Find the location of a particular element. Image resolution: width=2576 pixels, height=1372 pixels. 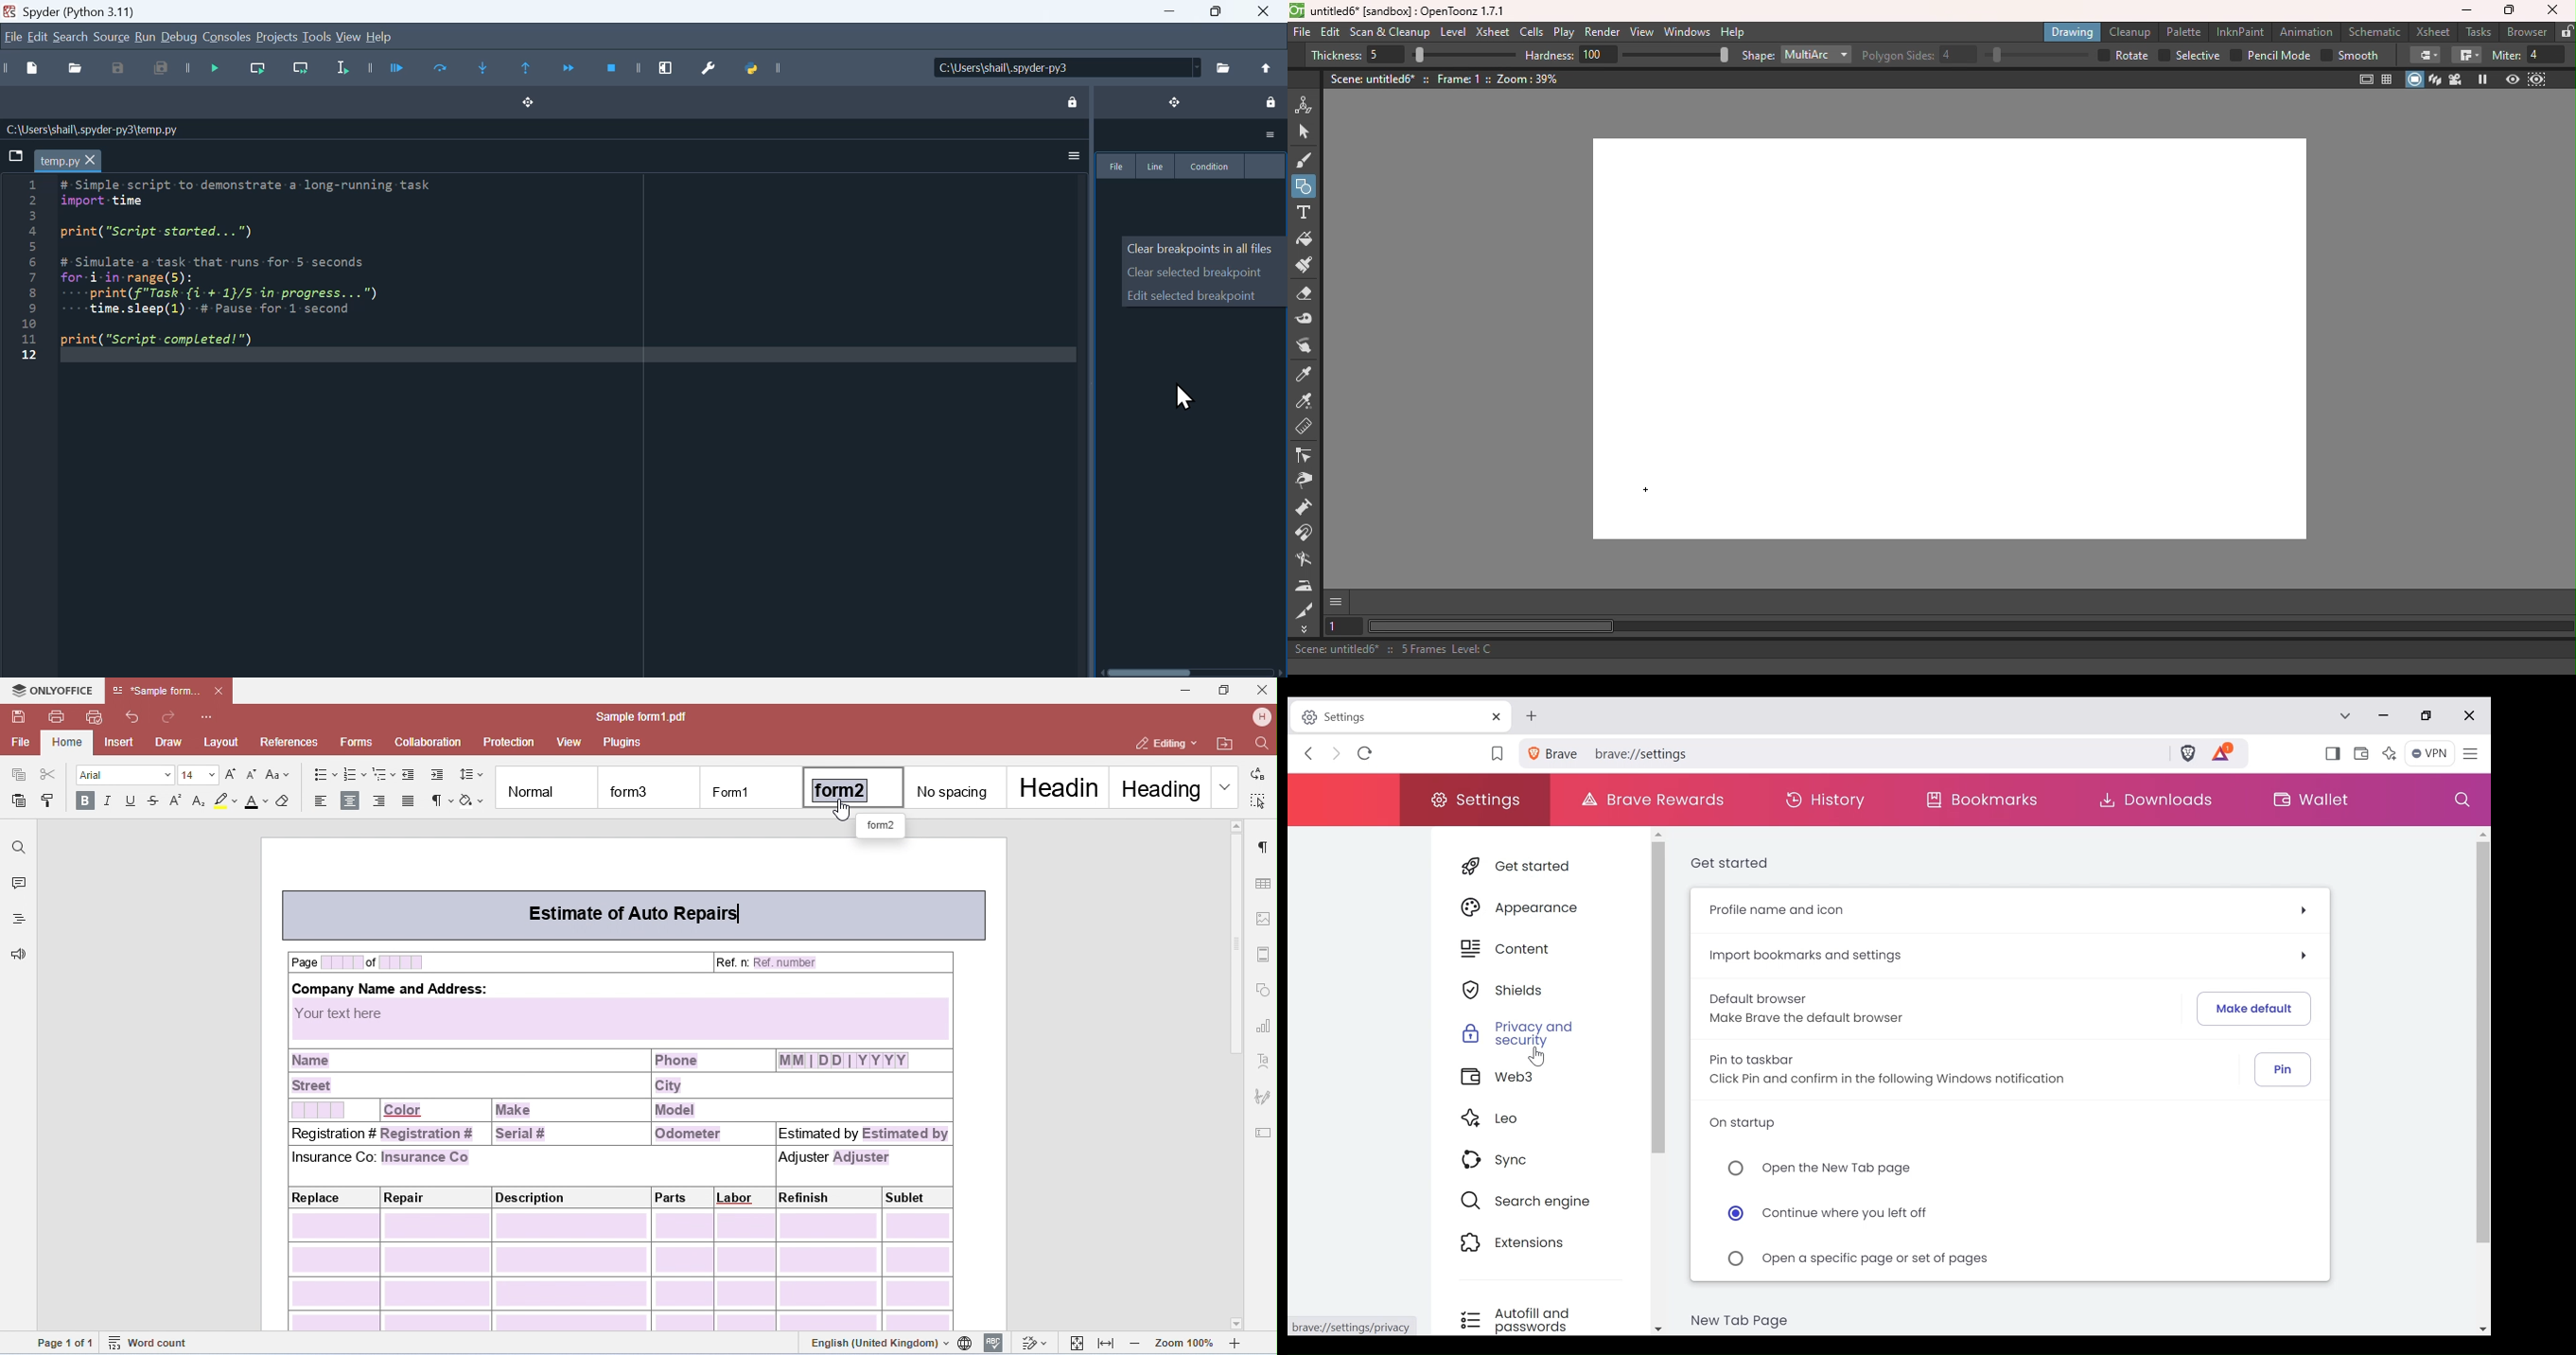

Bookmarks is located at coordinates (1989, 802).